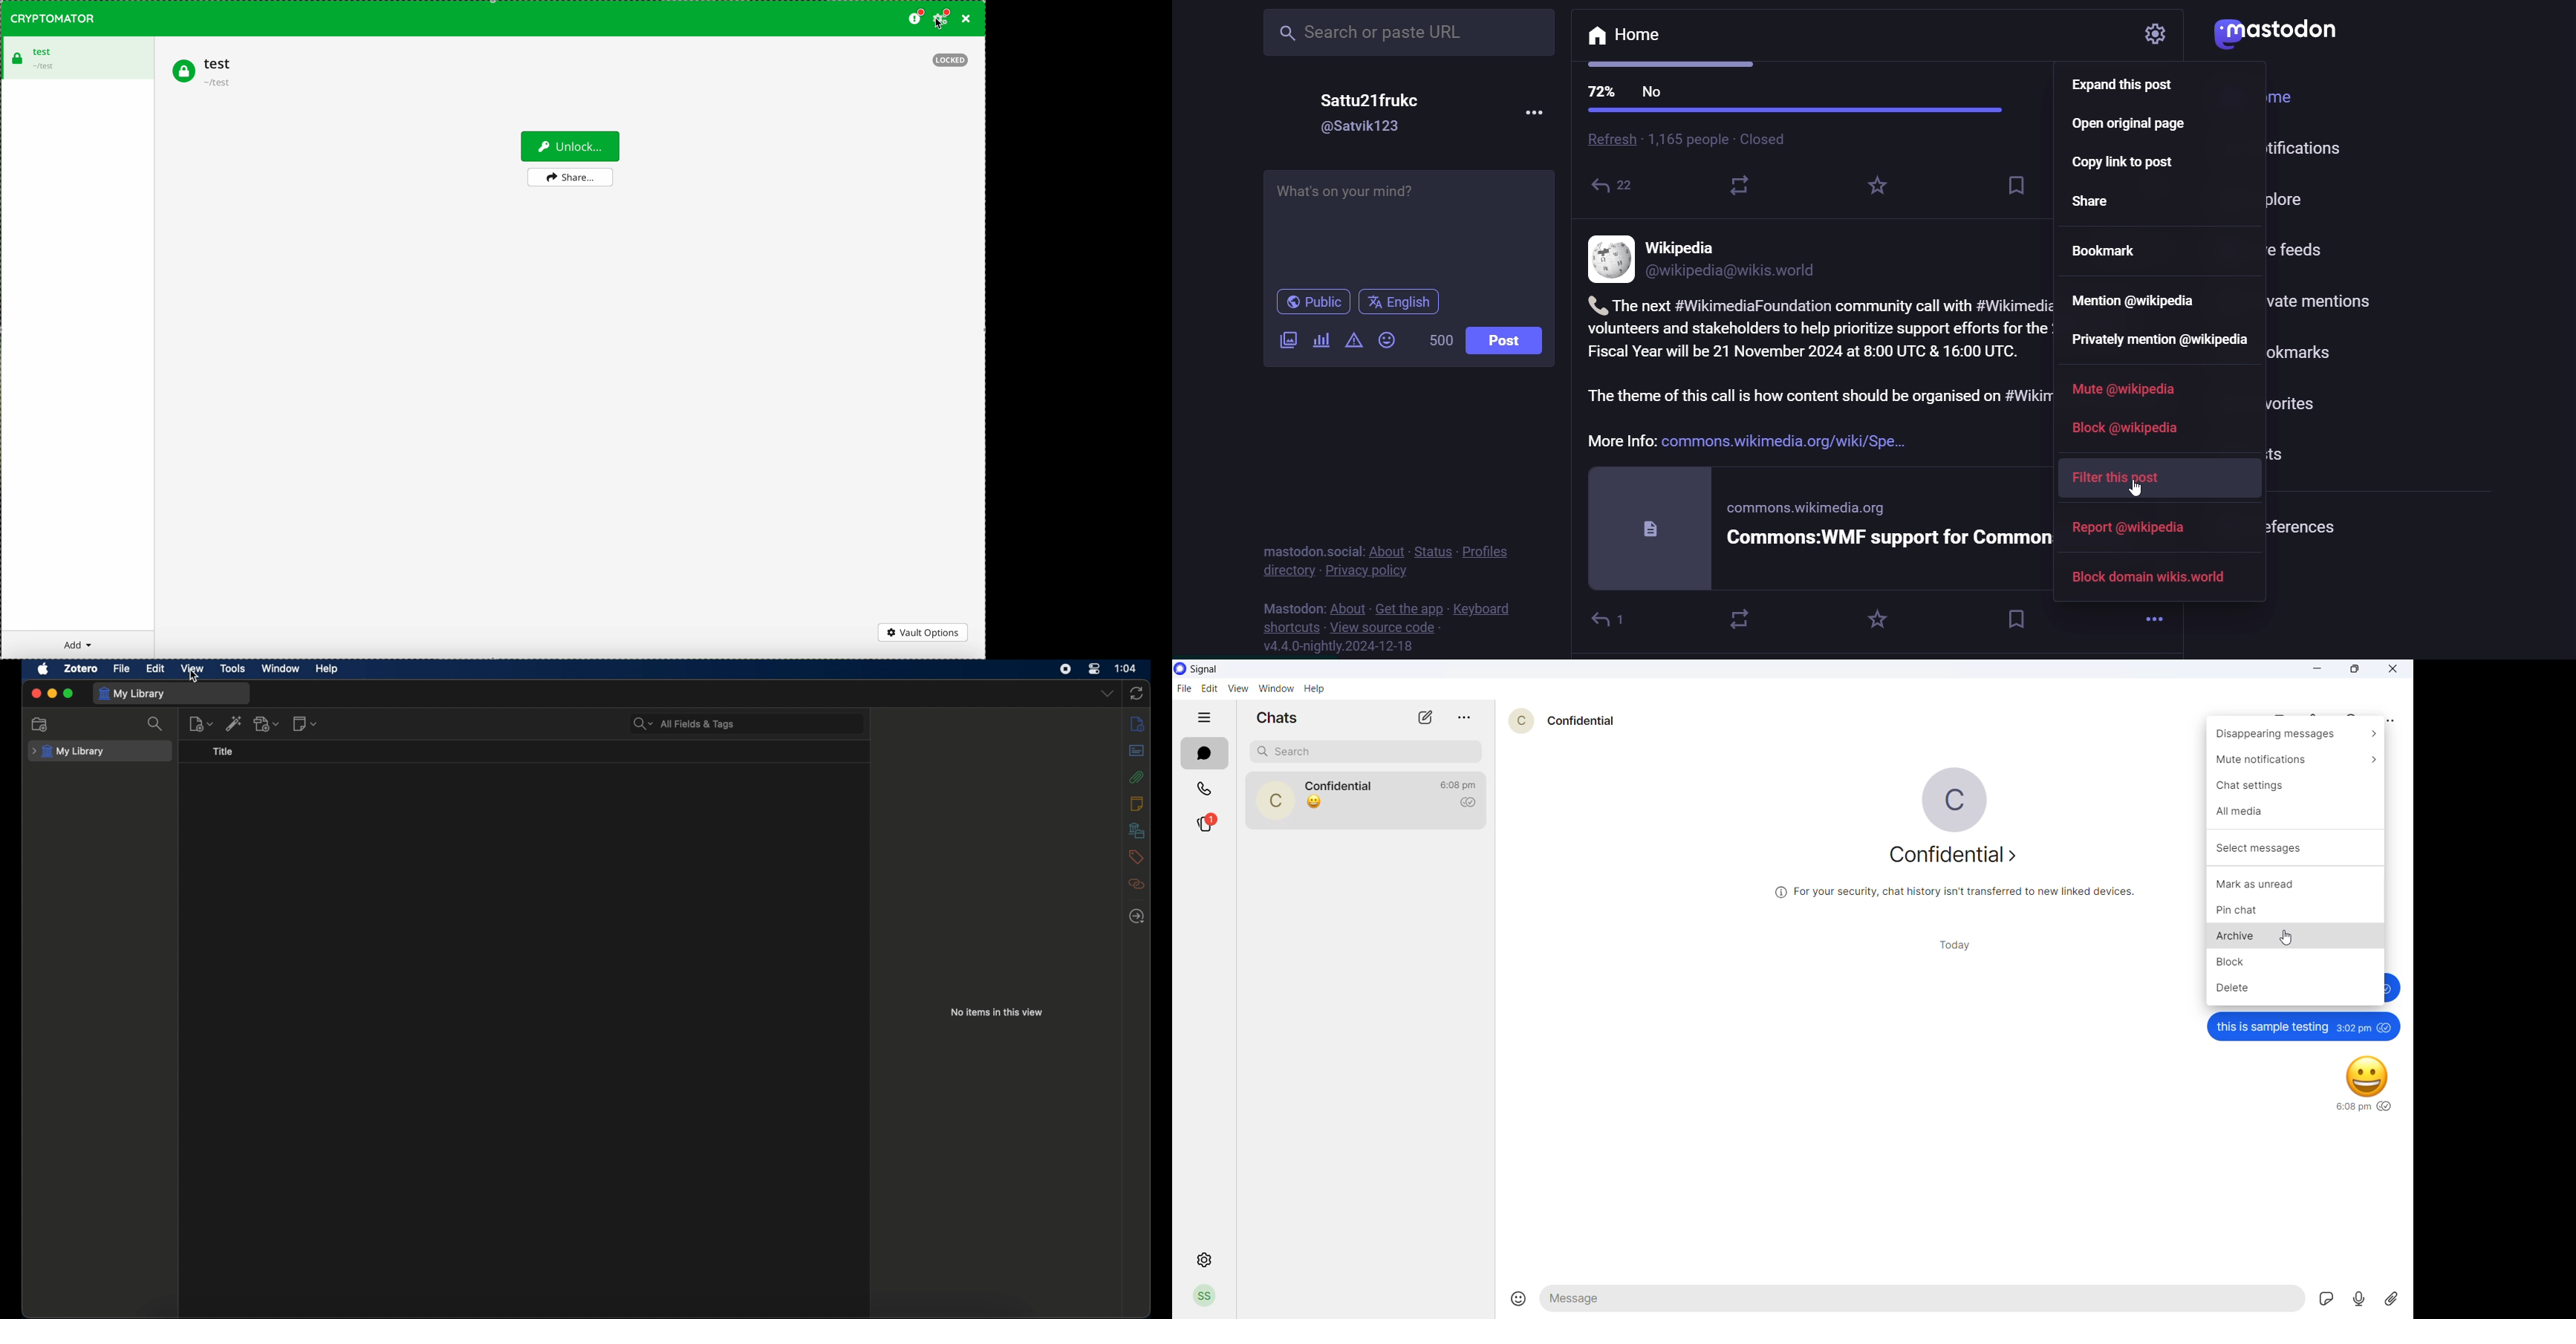  Describe the element at coordinates (2126, 389) in the screenshot. I see `mute` at that location.